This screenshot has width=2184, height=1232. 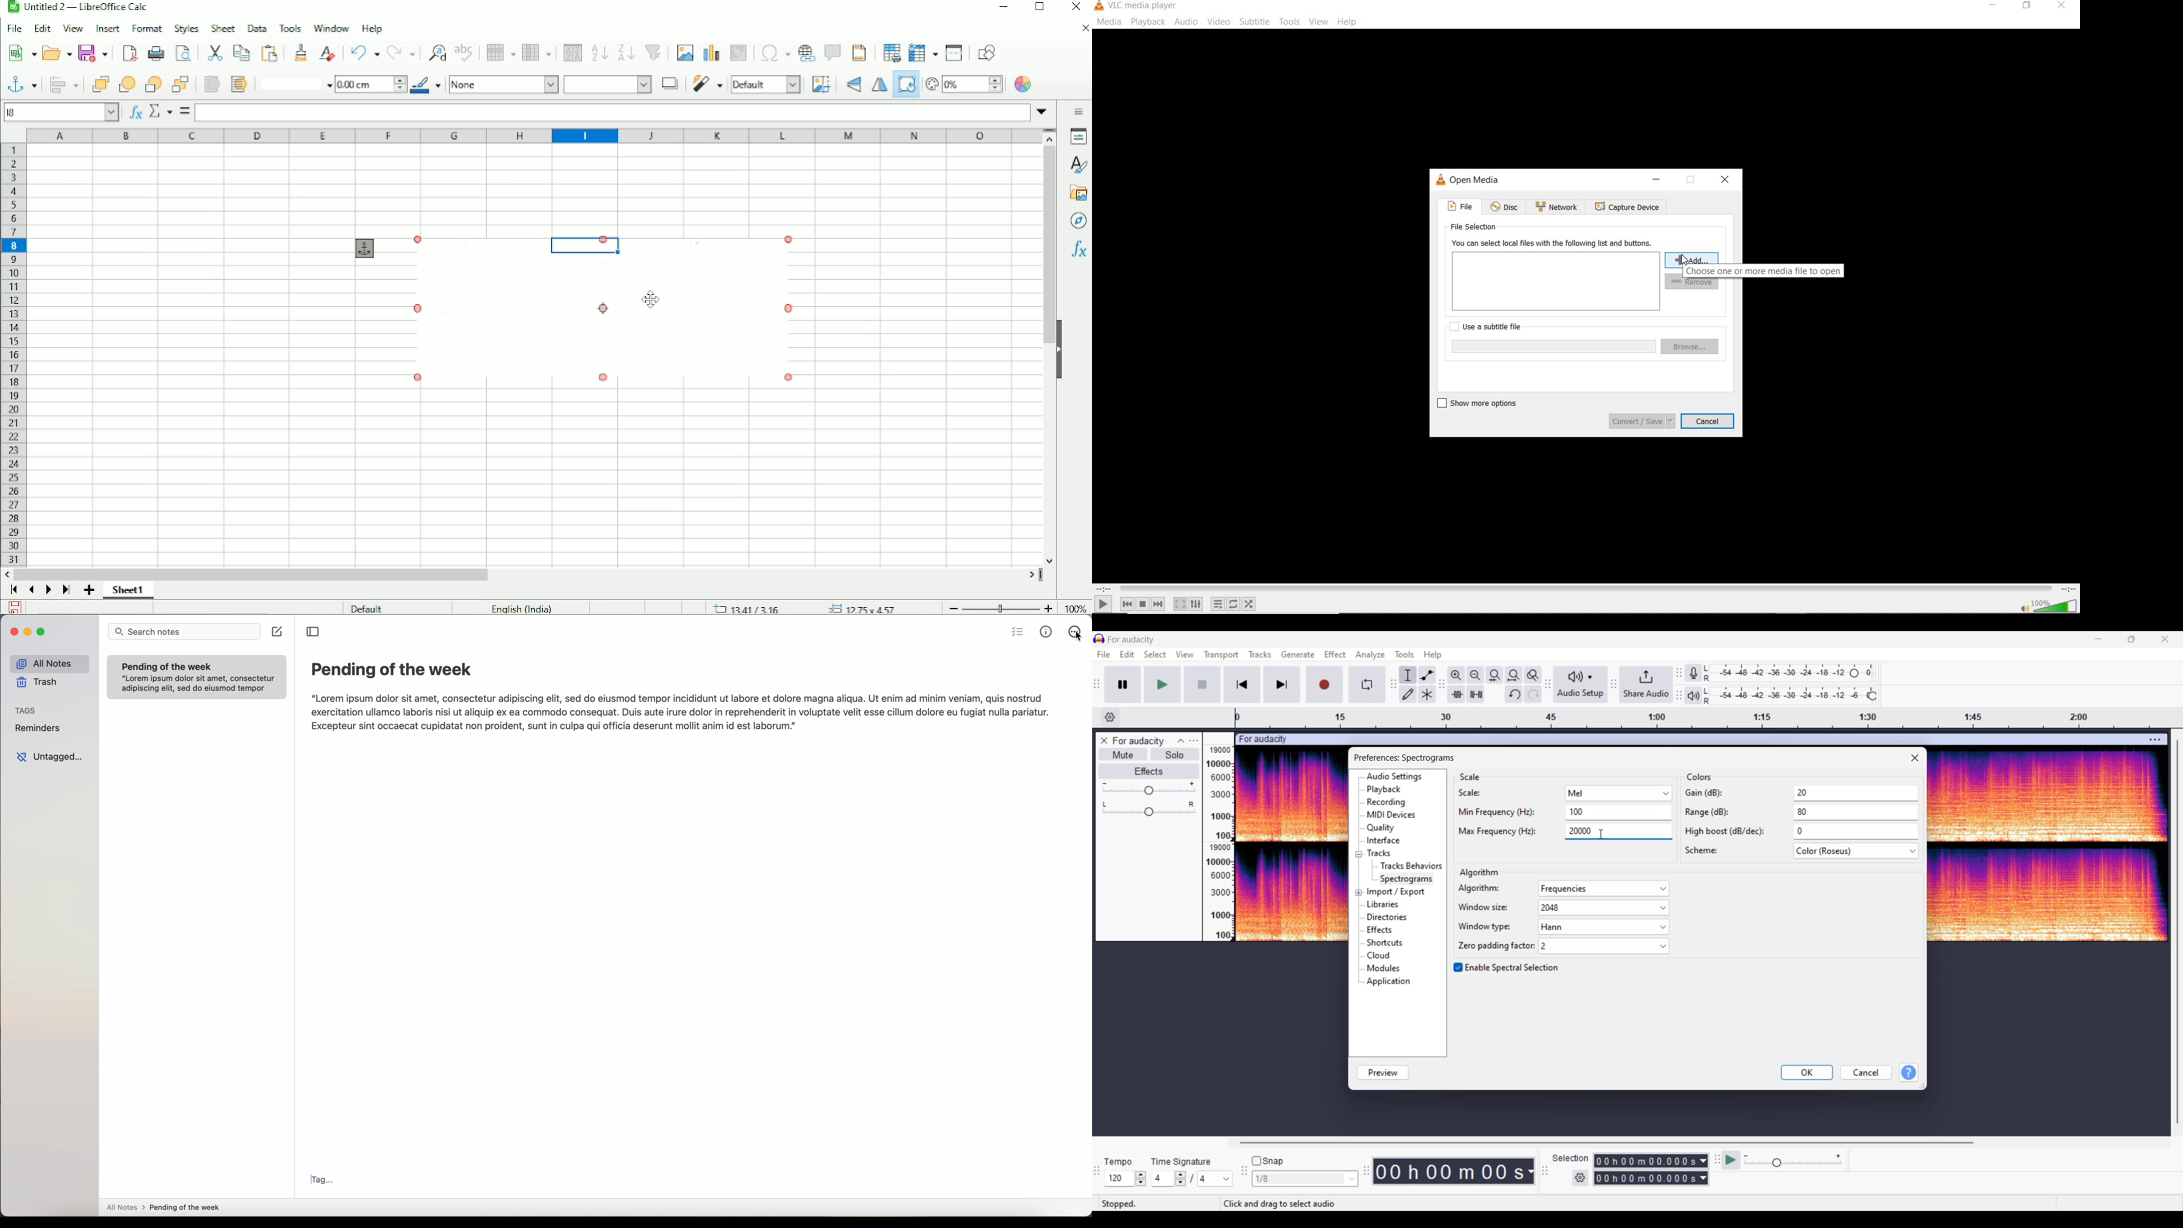 What do you see at coordinates (373, 27) in the screenshot?
I see `Help` at bounding box center [373, 27].